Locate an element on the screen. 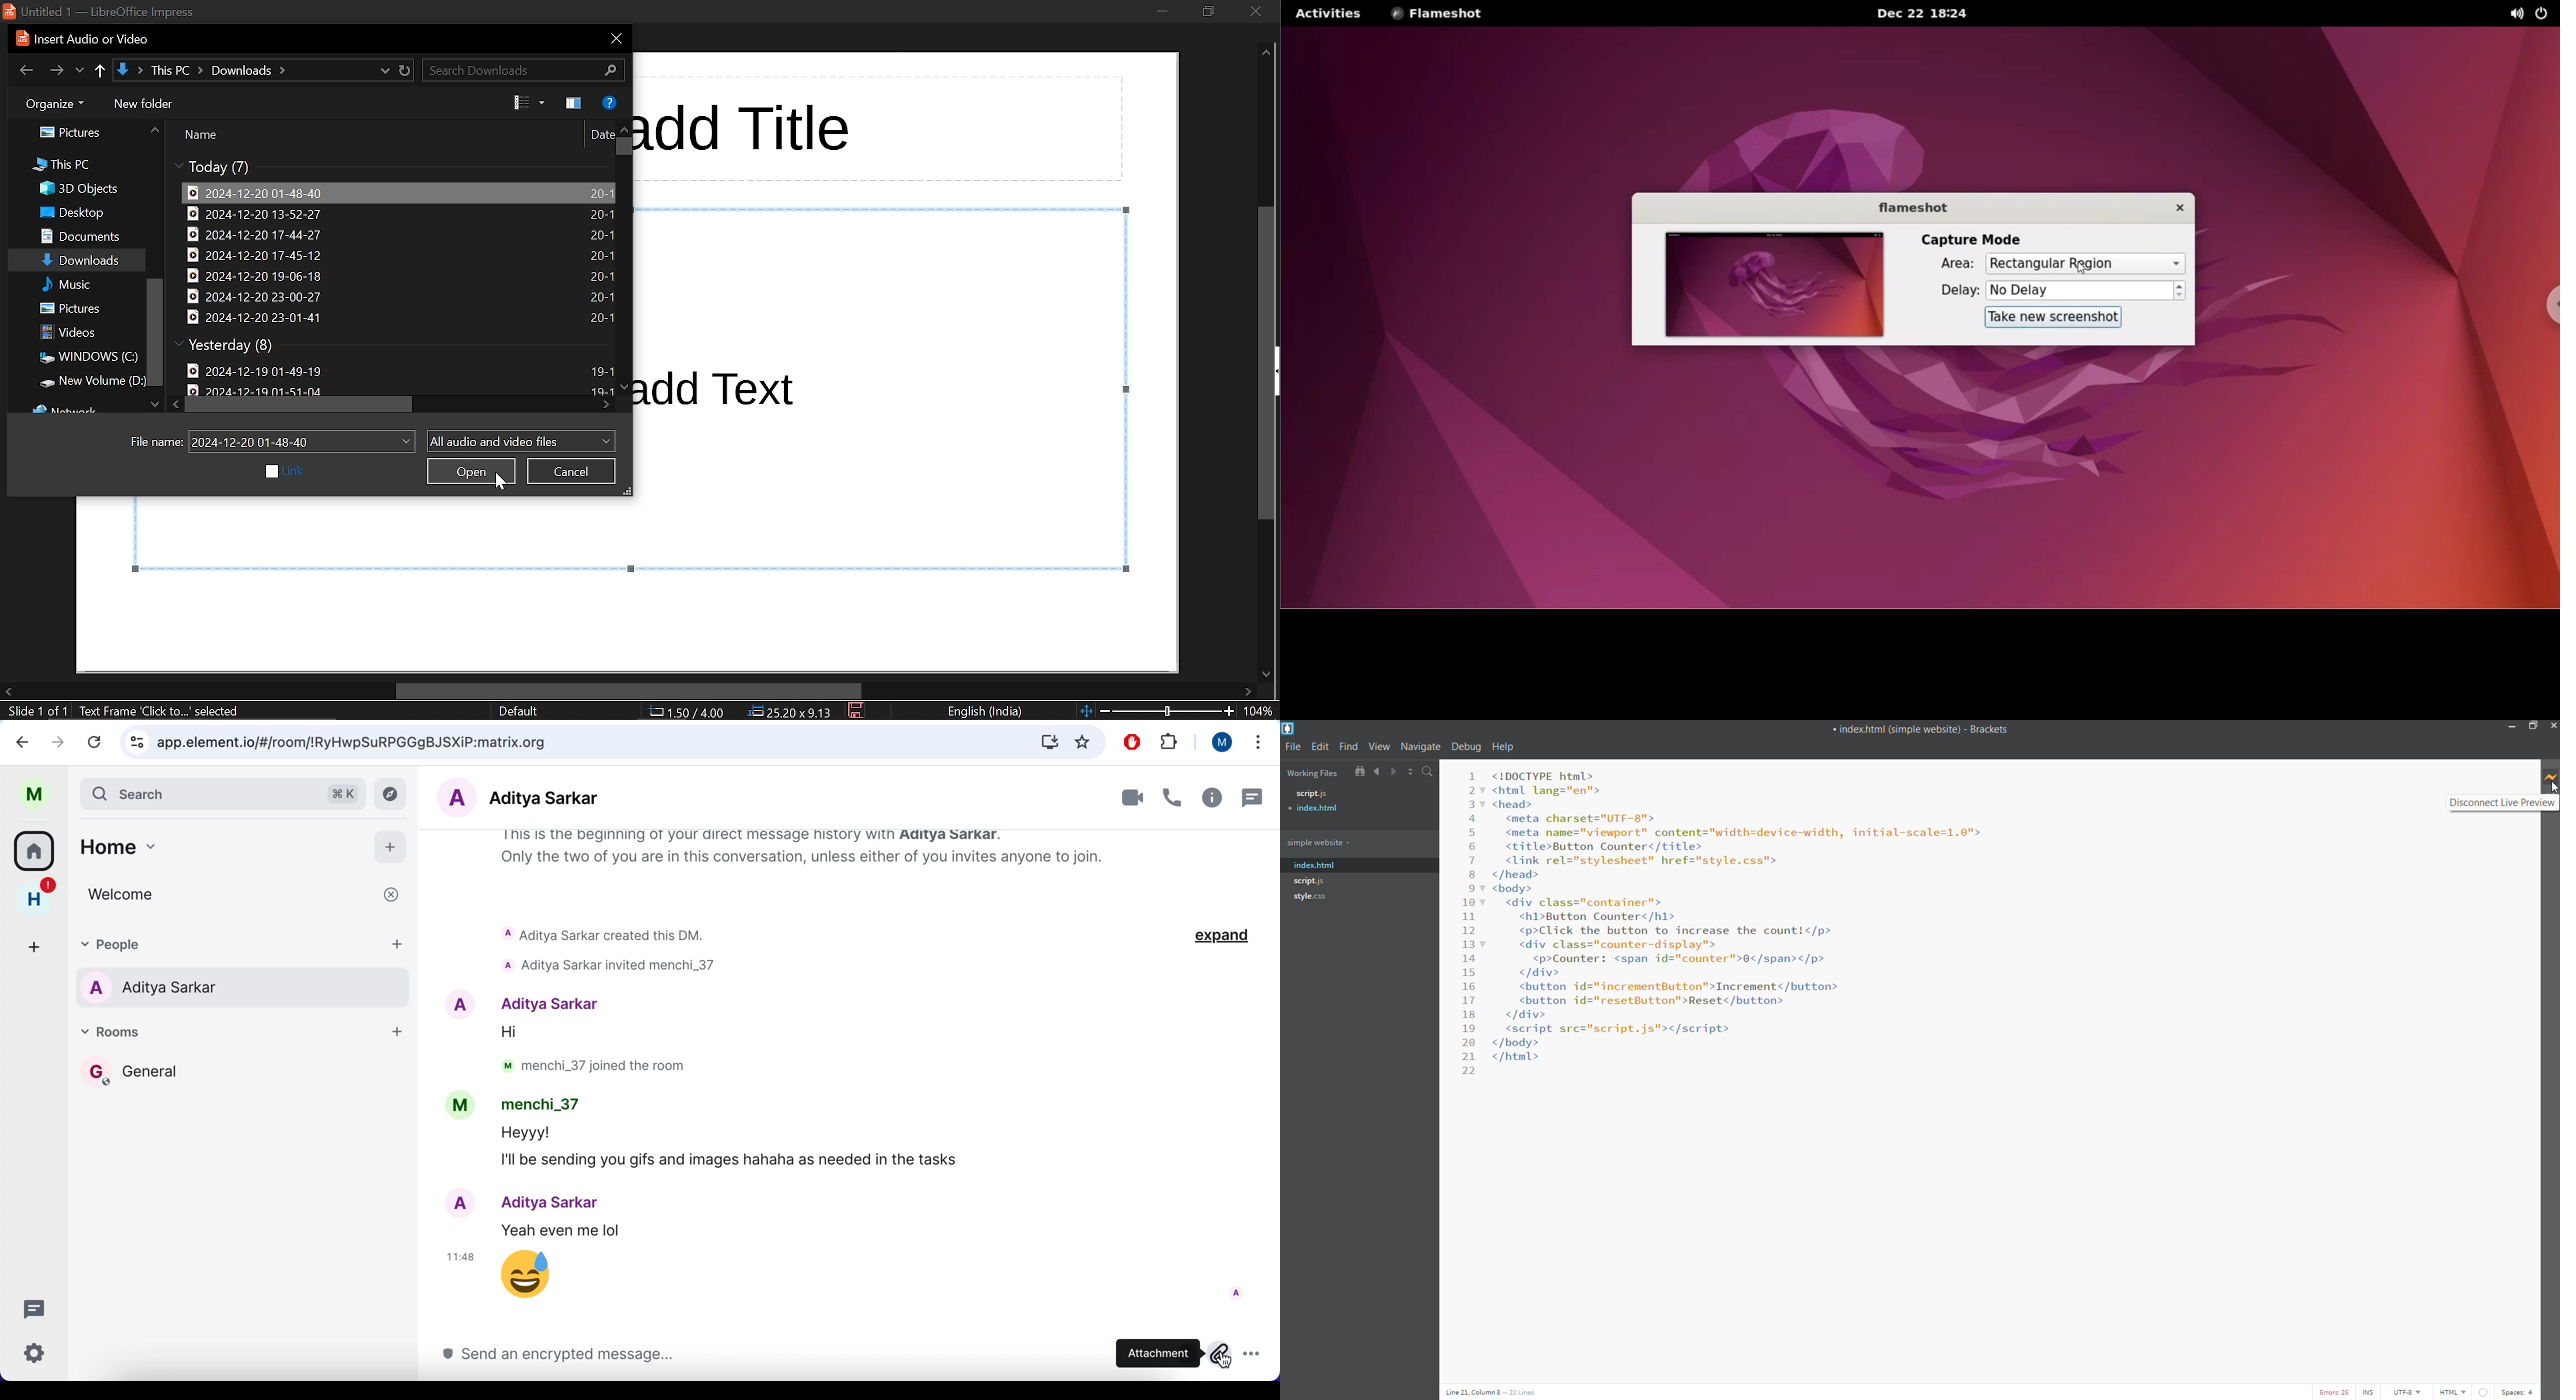 The height and width of the screenshot is (1400, 2576). restore down is located at coordinates (1206, 13).